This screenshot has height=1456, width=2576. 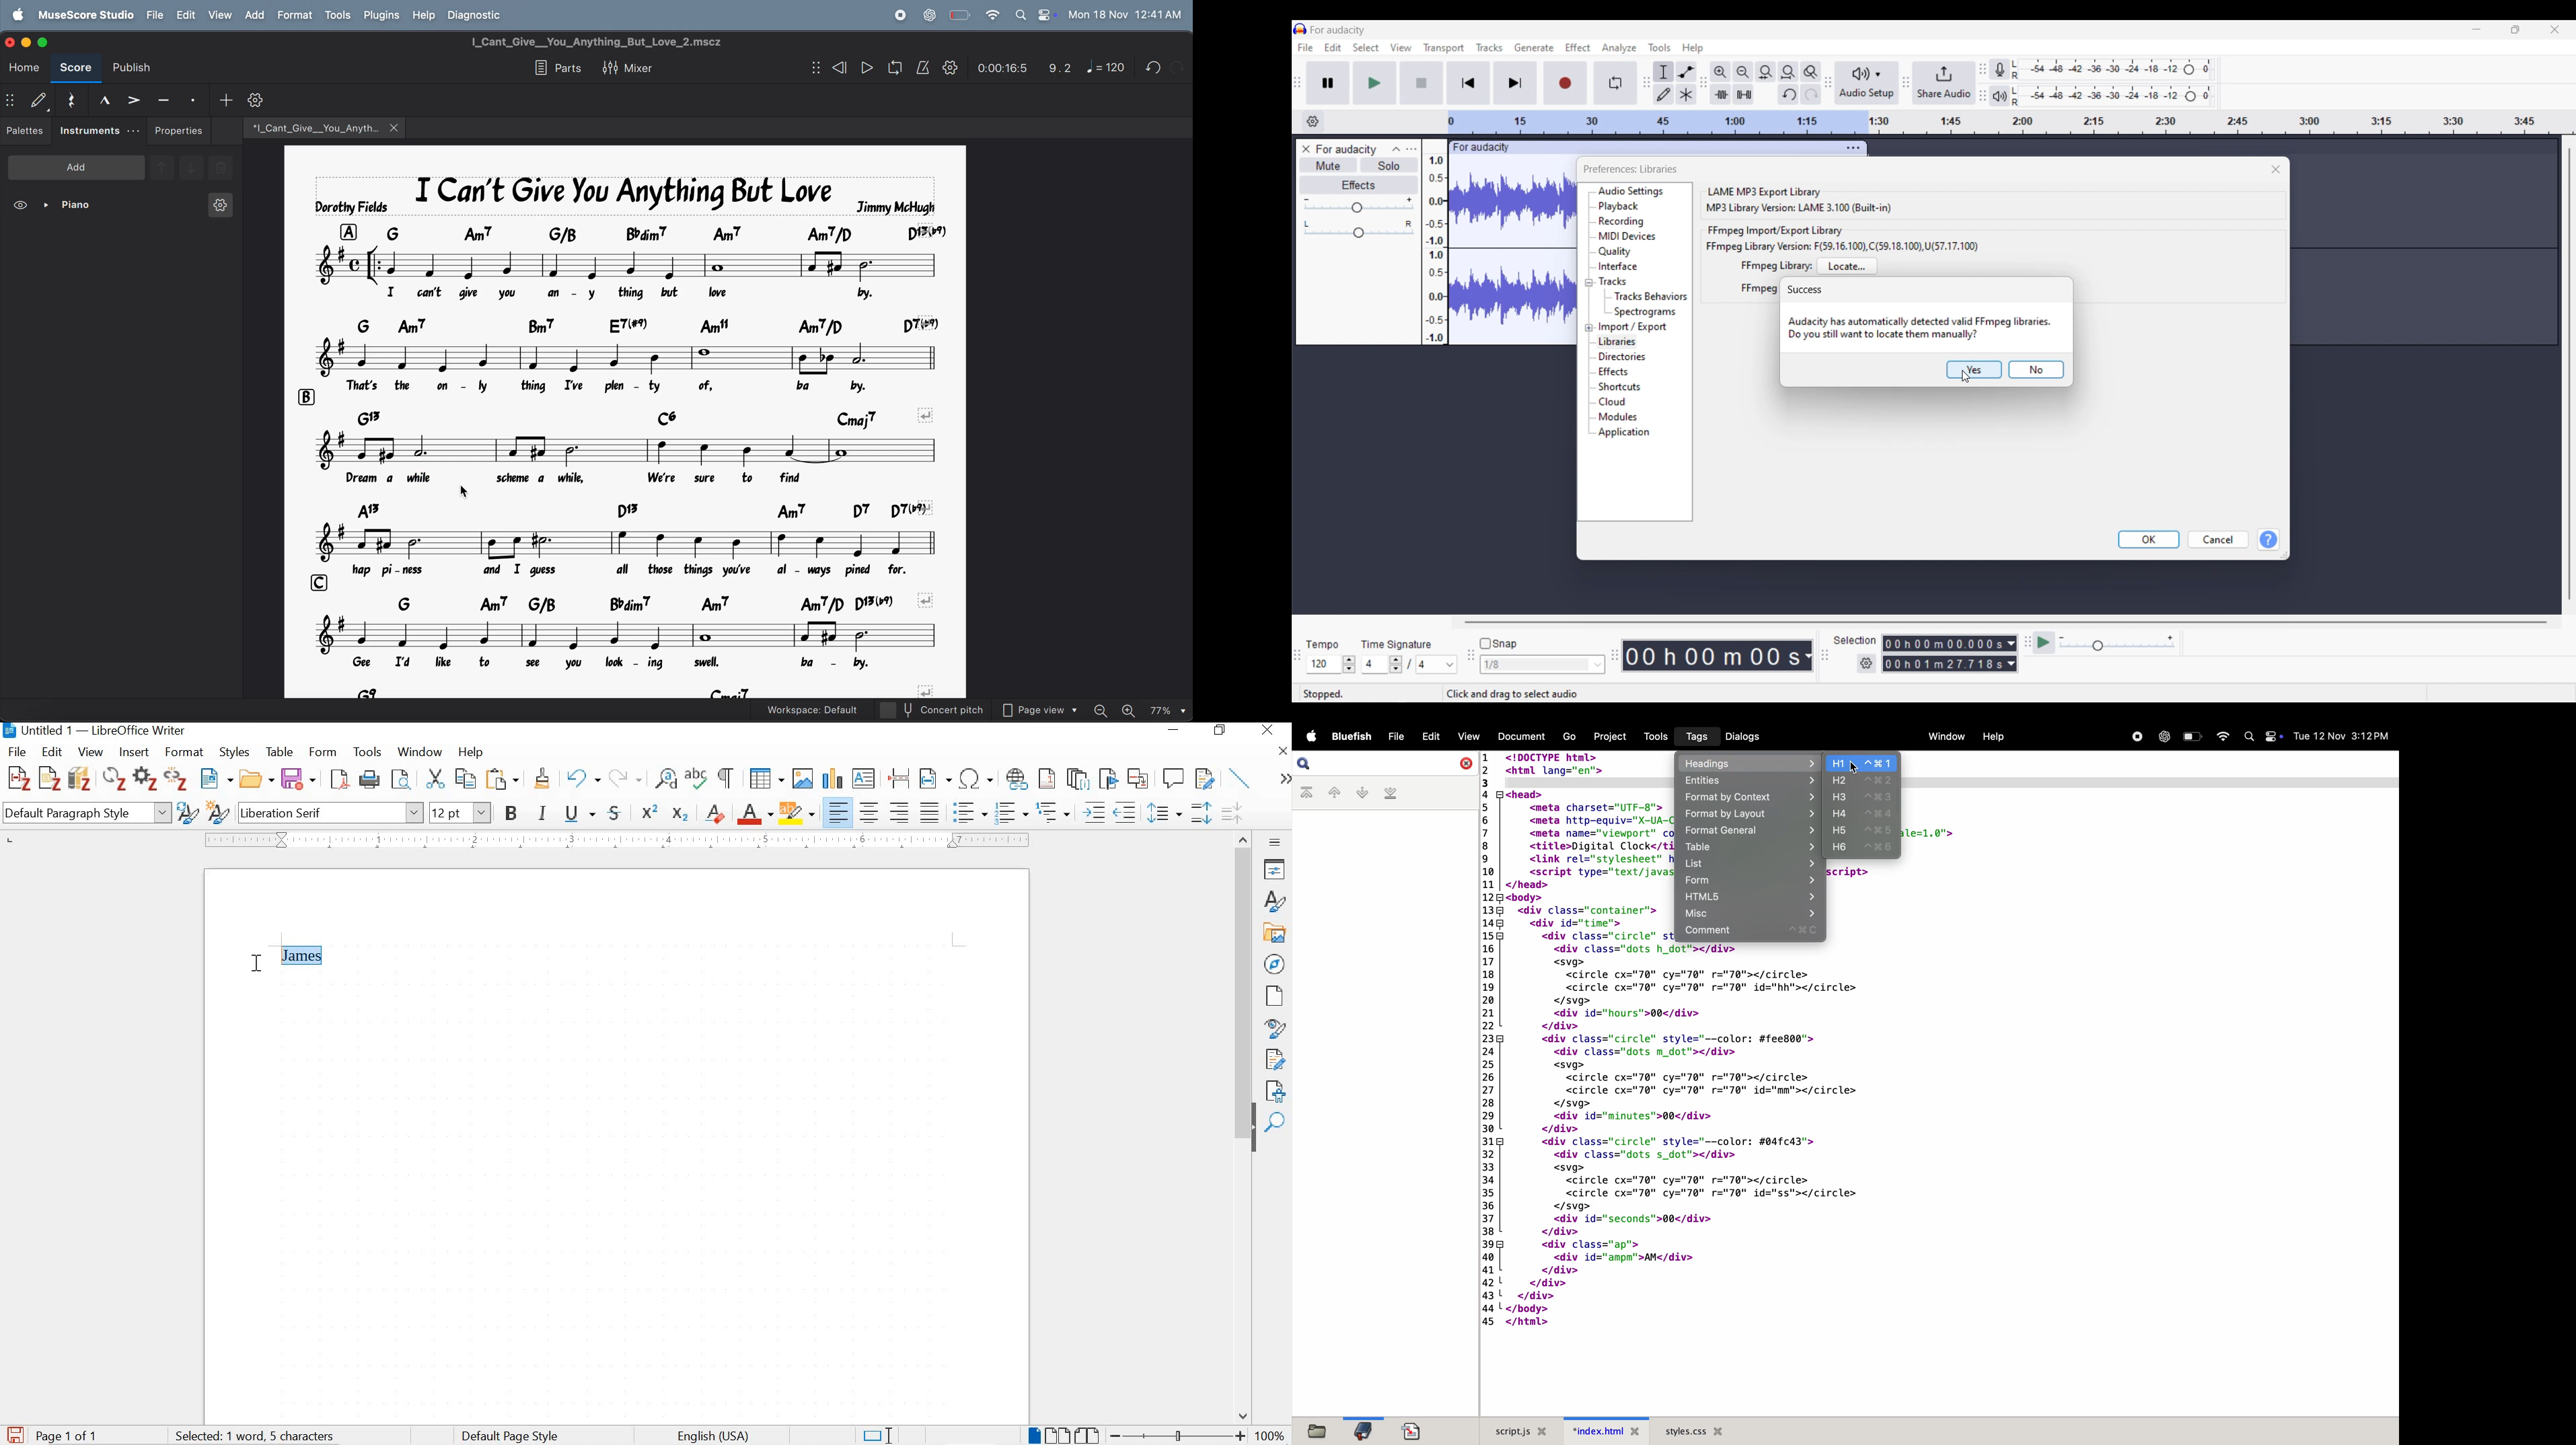 What do you see at coordinates (1276, 932) in the screenshot?
I see `gallery` at bounding box center [1276, 932].